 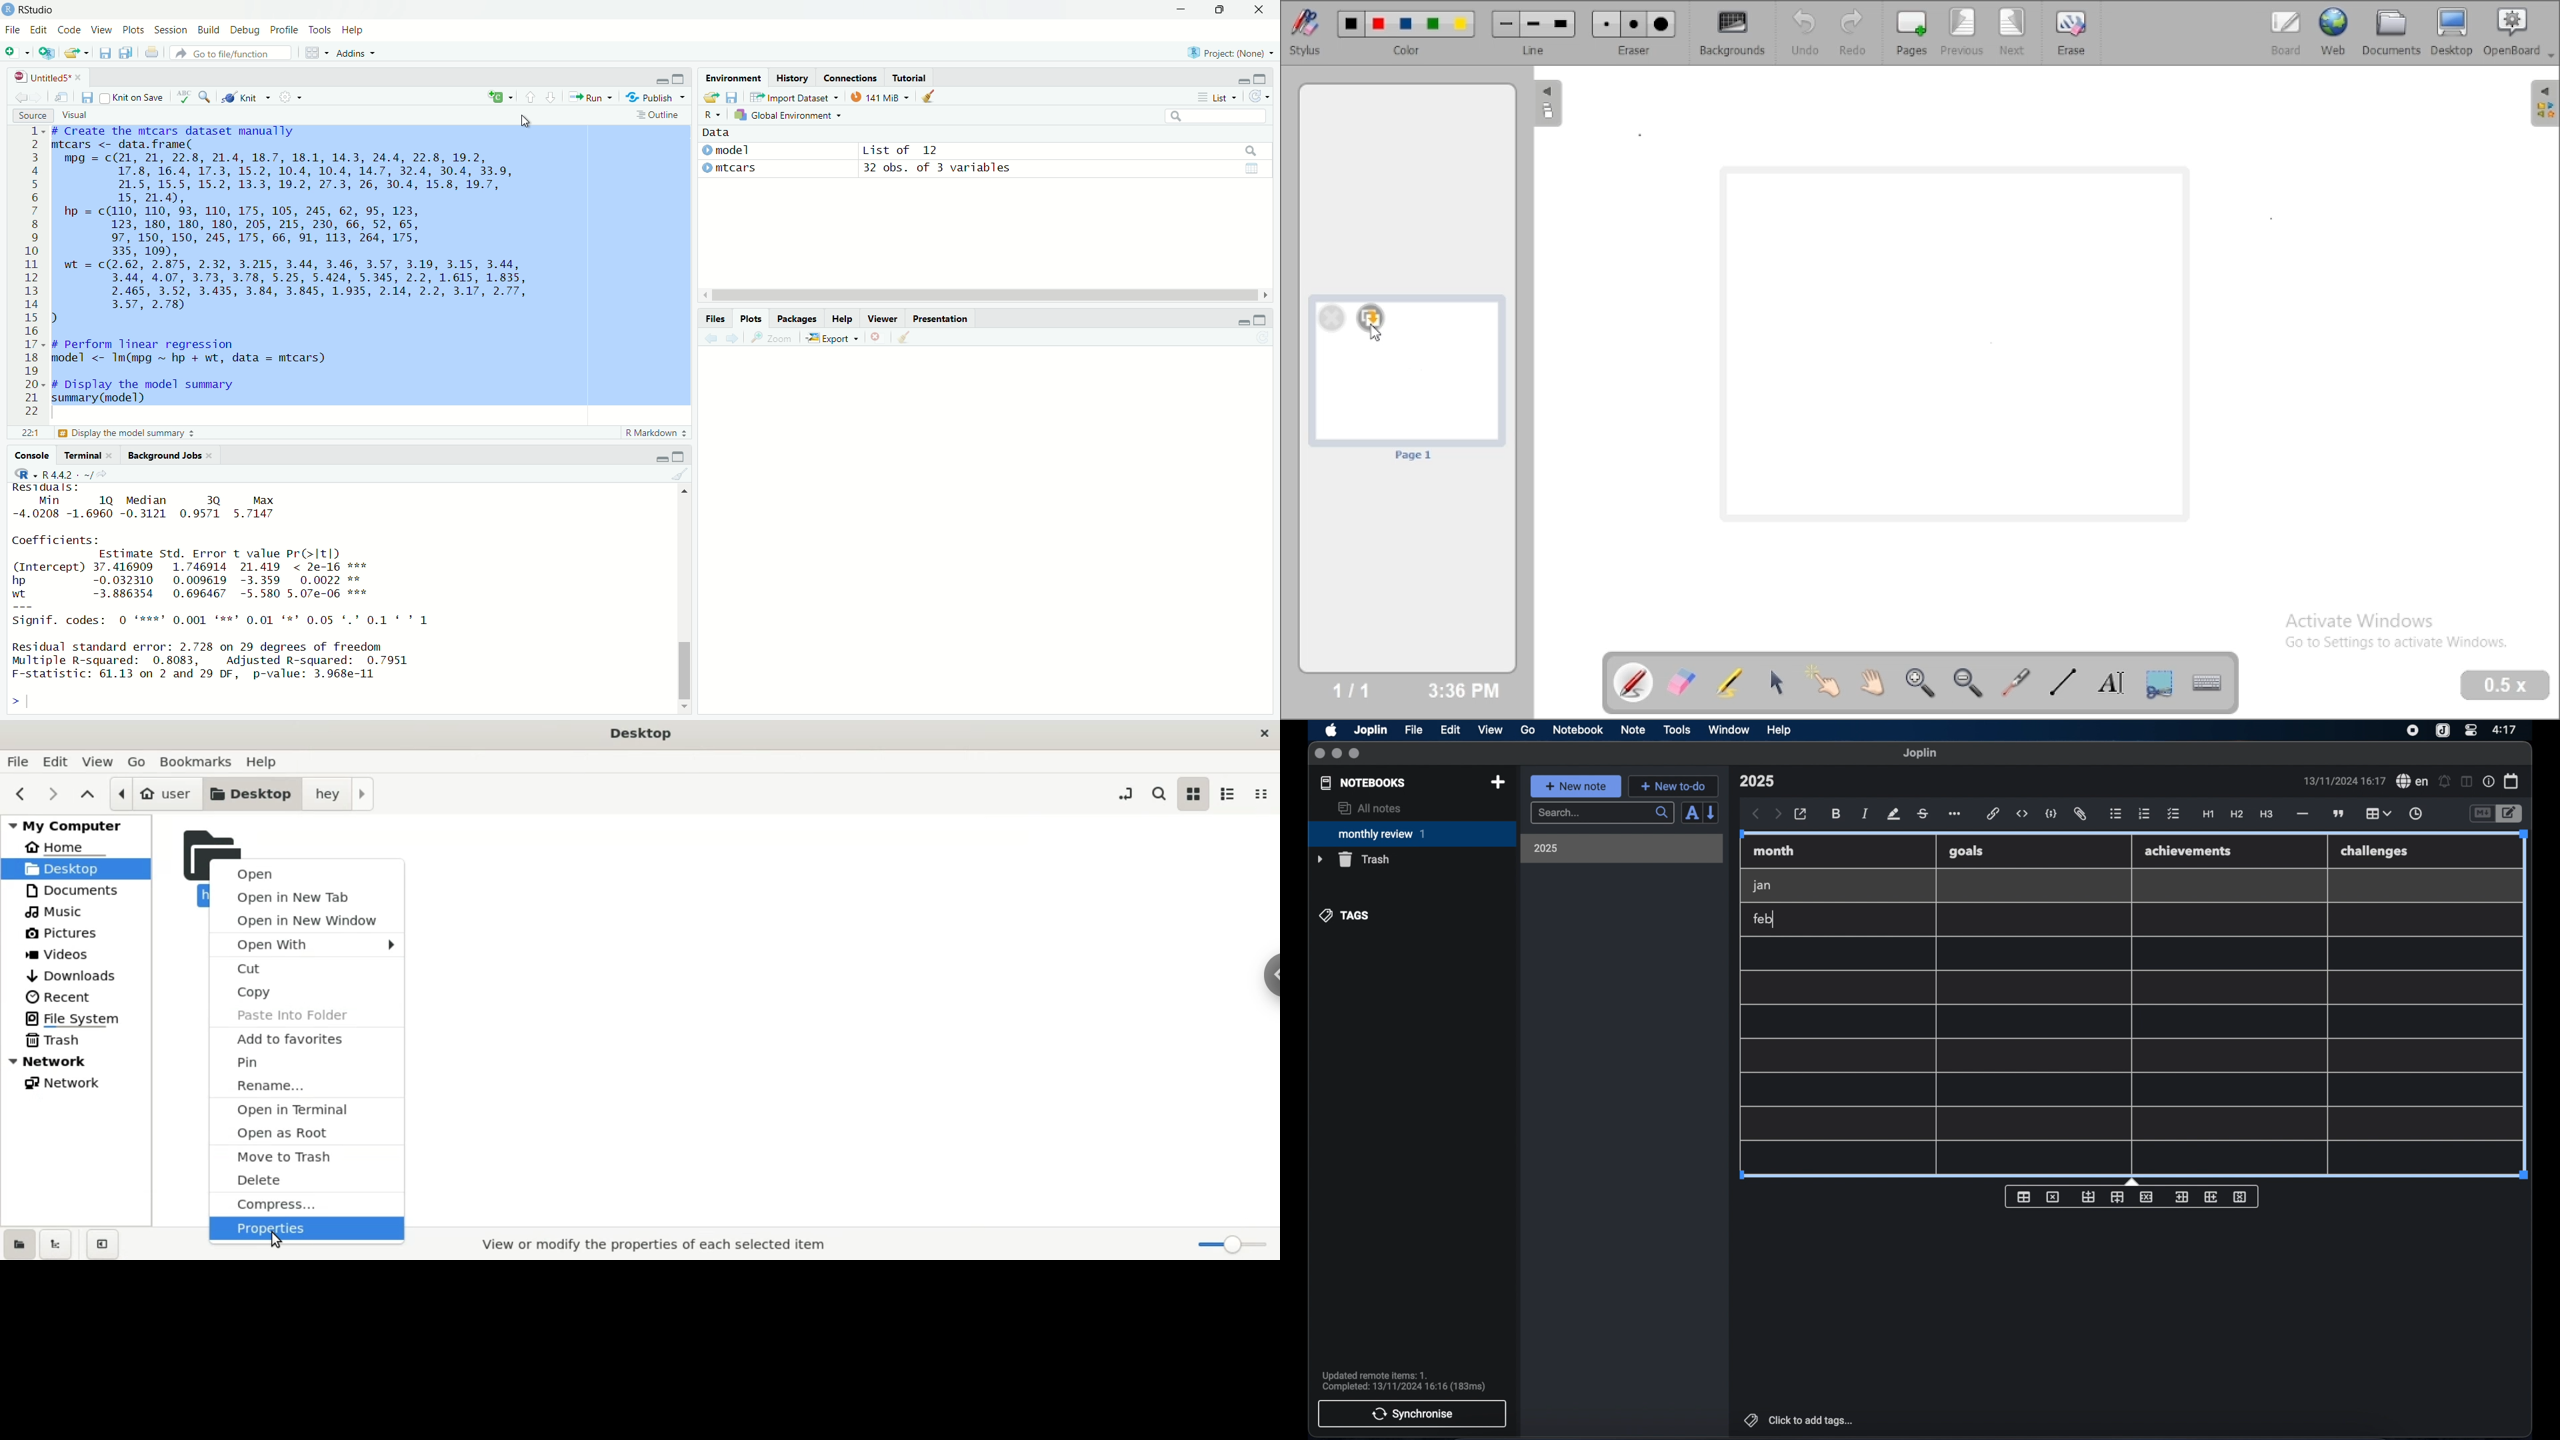 I want to click on settings, so click(x=289, y=96).